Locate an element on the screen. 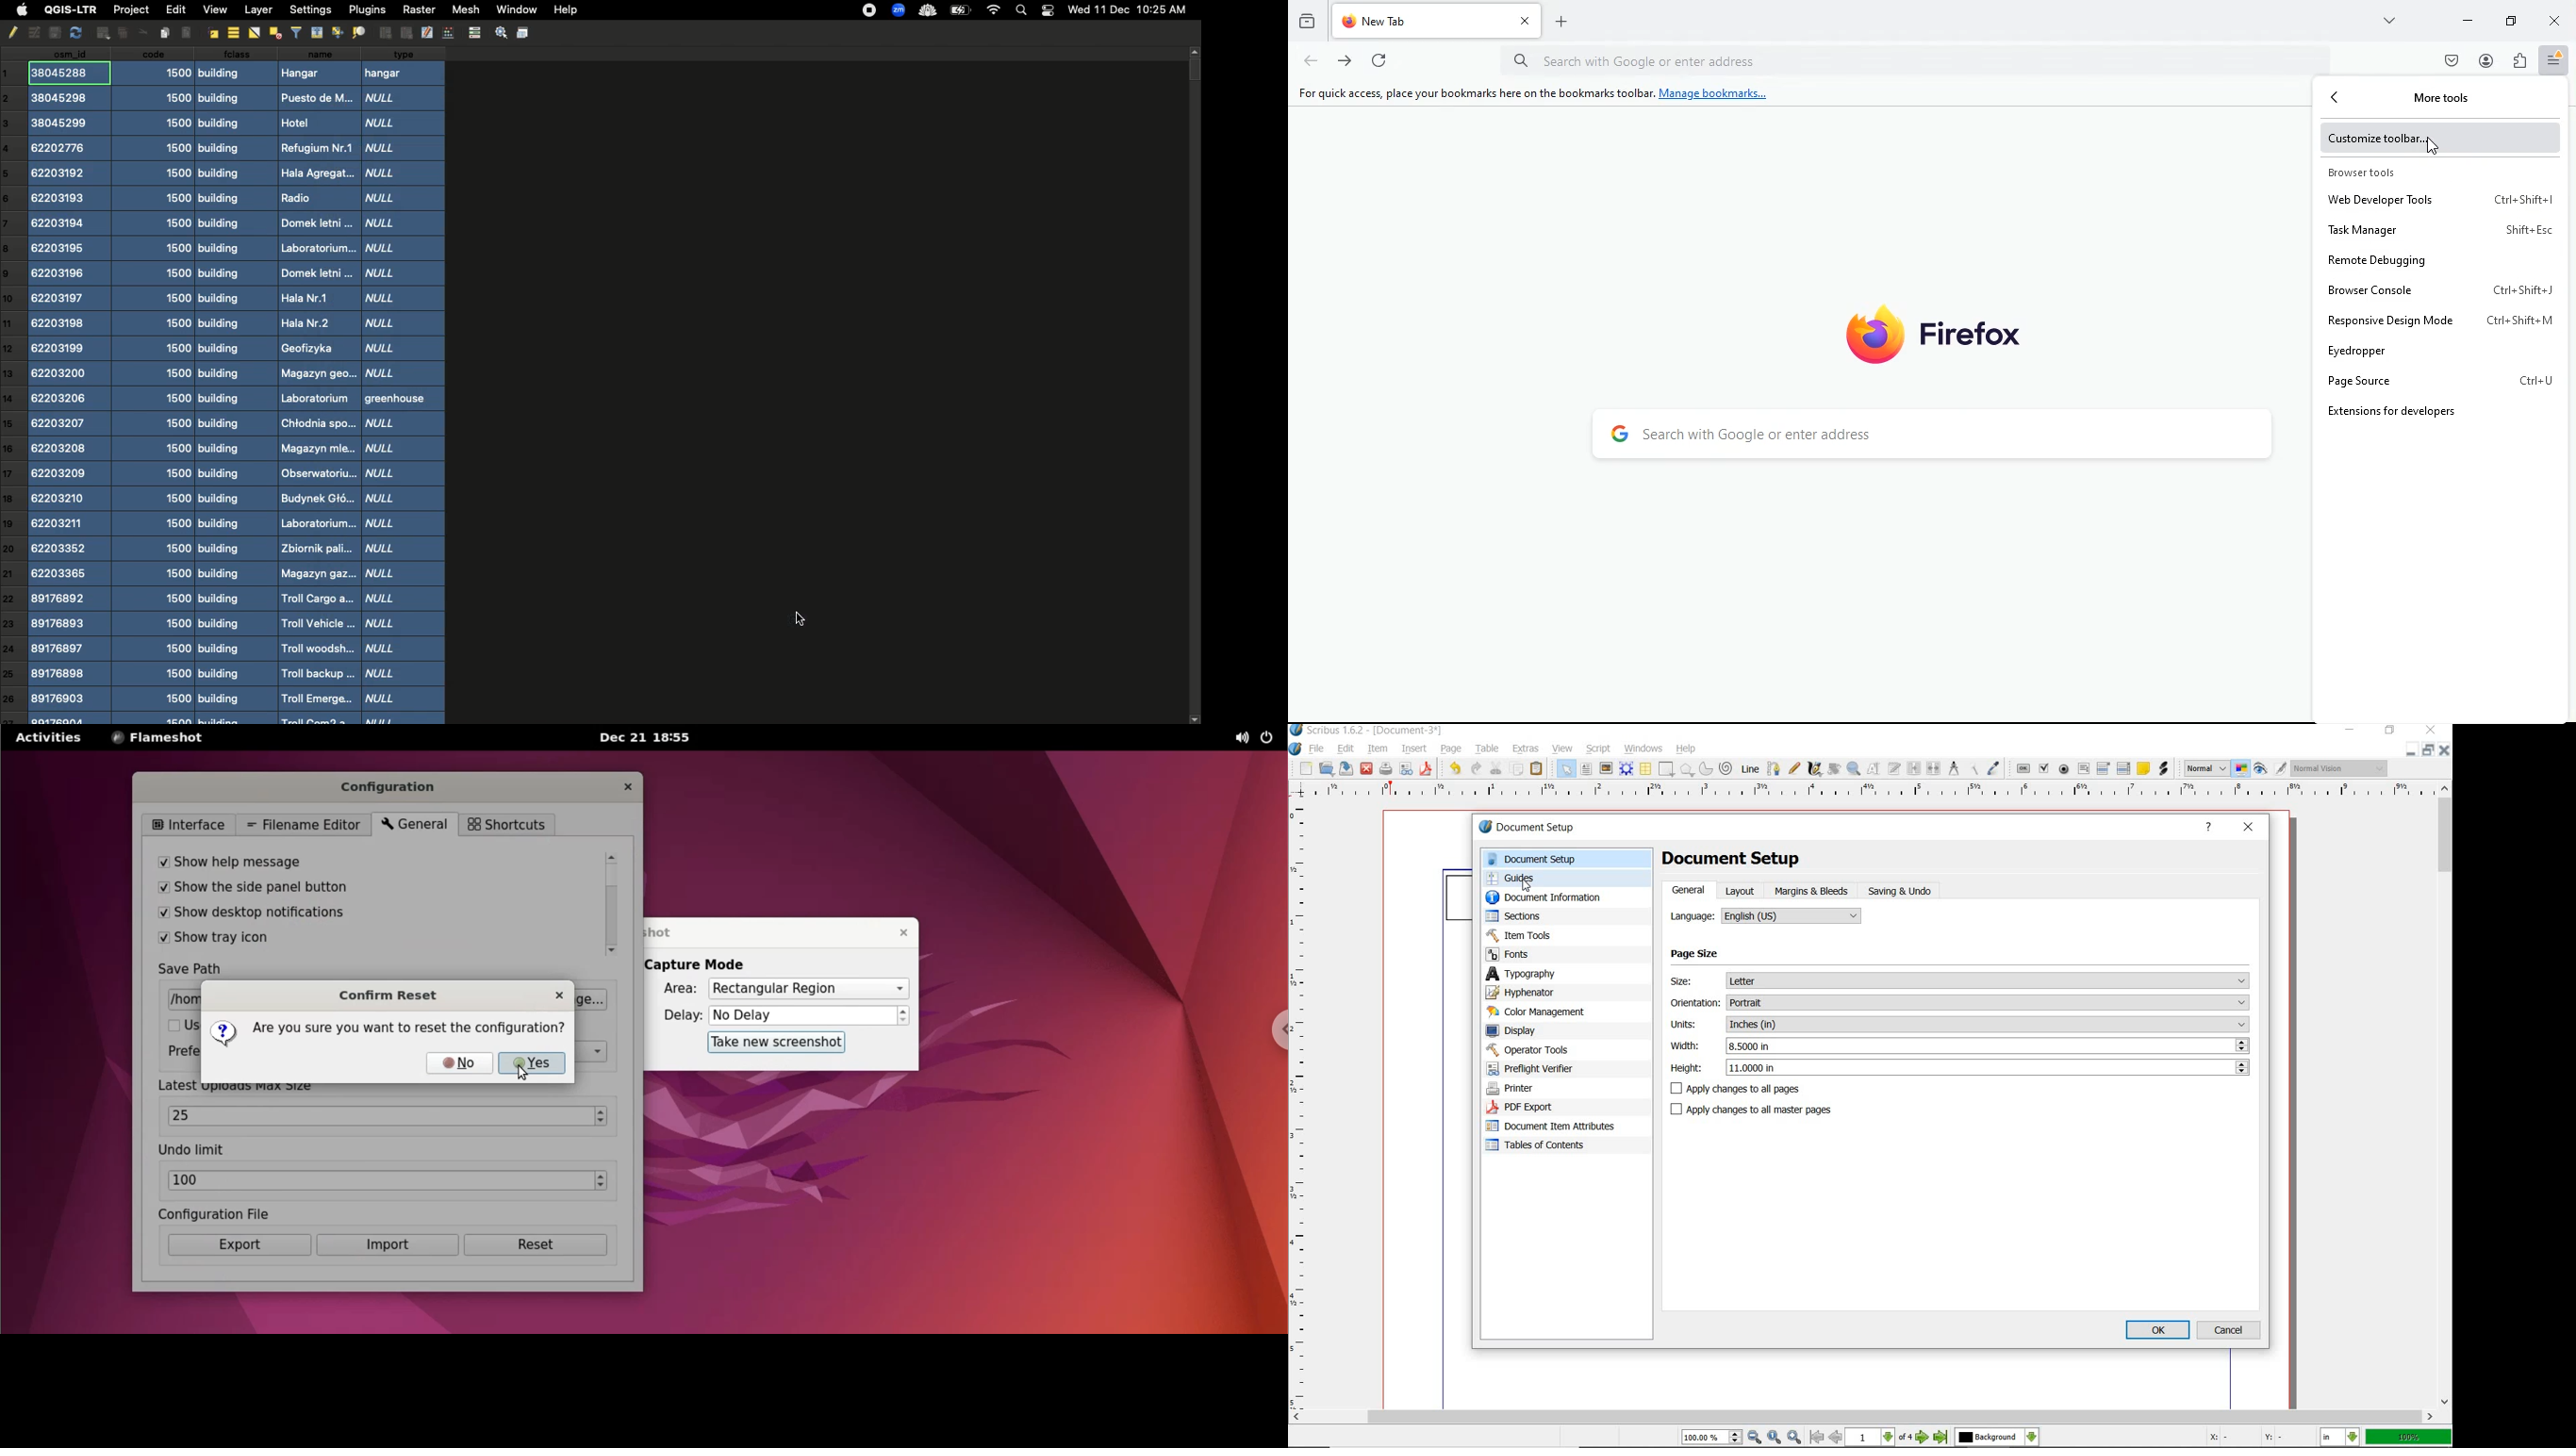 The image size is (2576, 1456). close is located at coordinates (2250, 827).